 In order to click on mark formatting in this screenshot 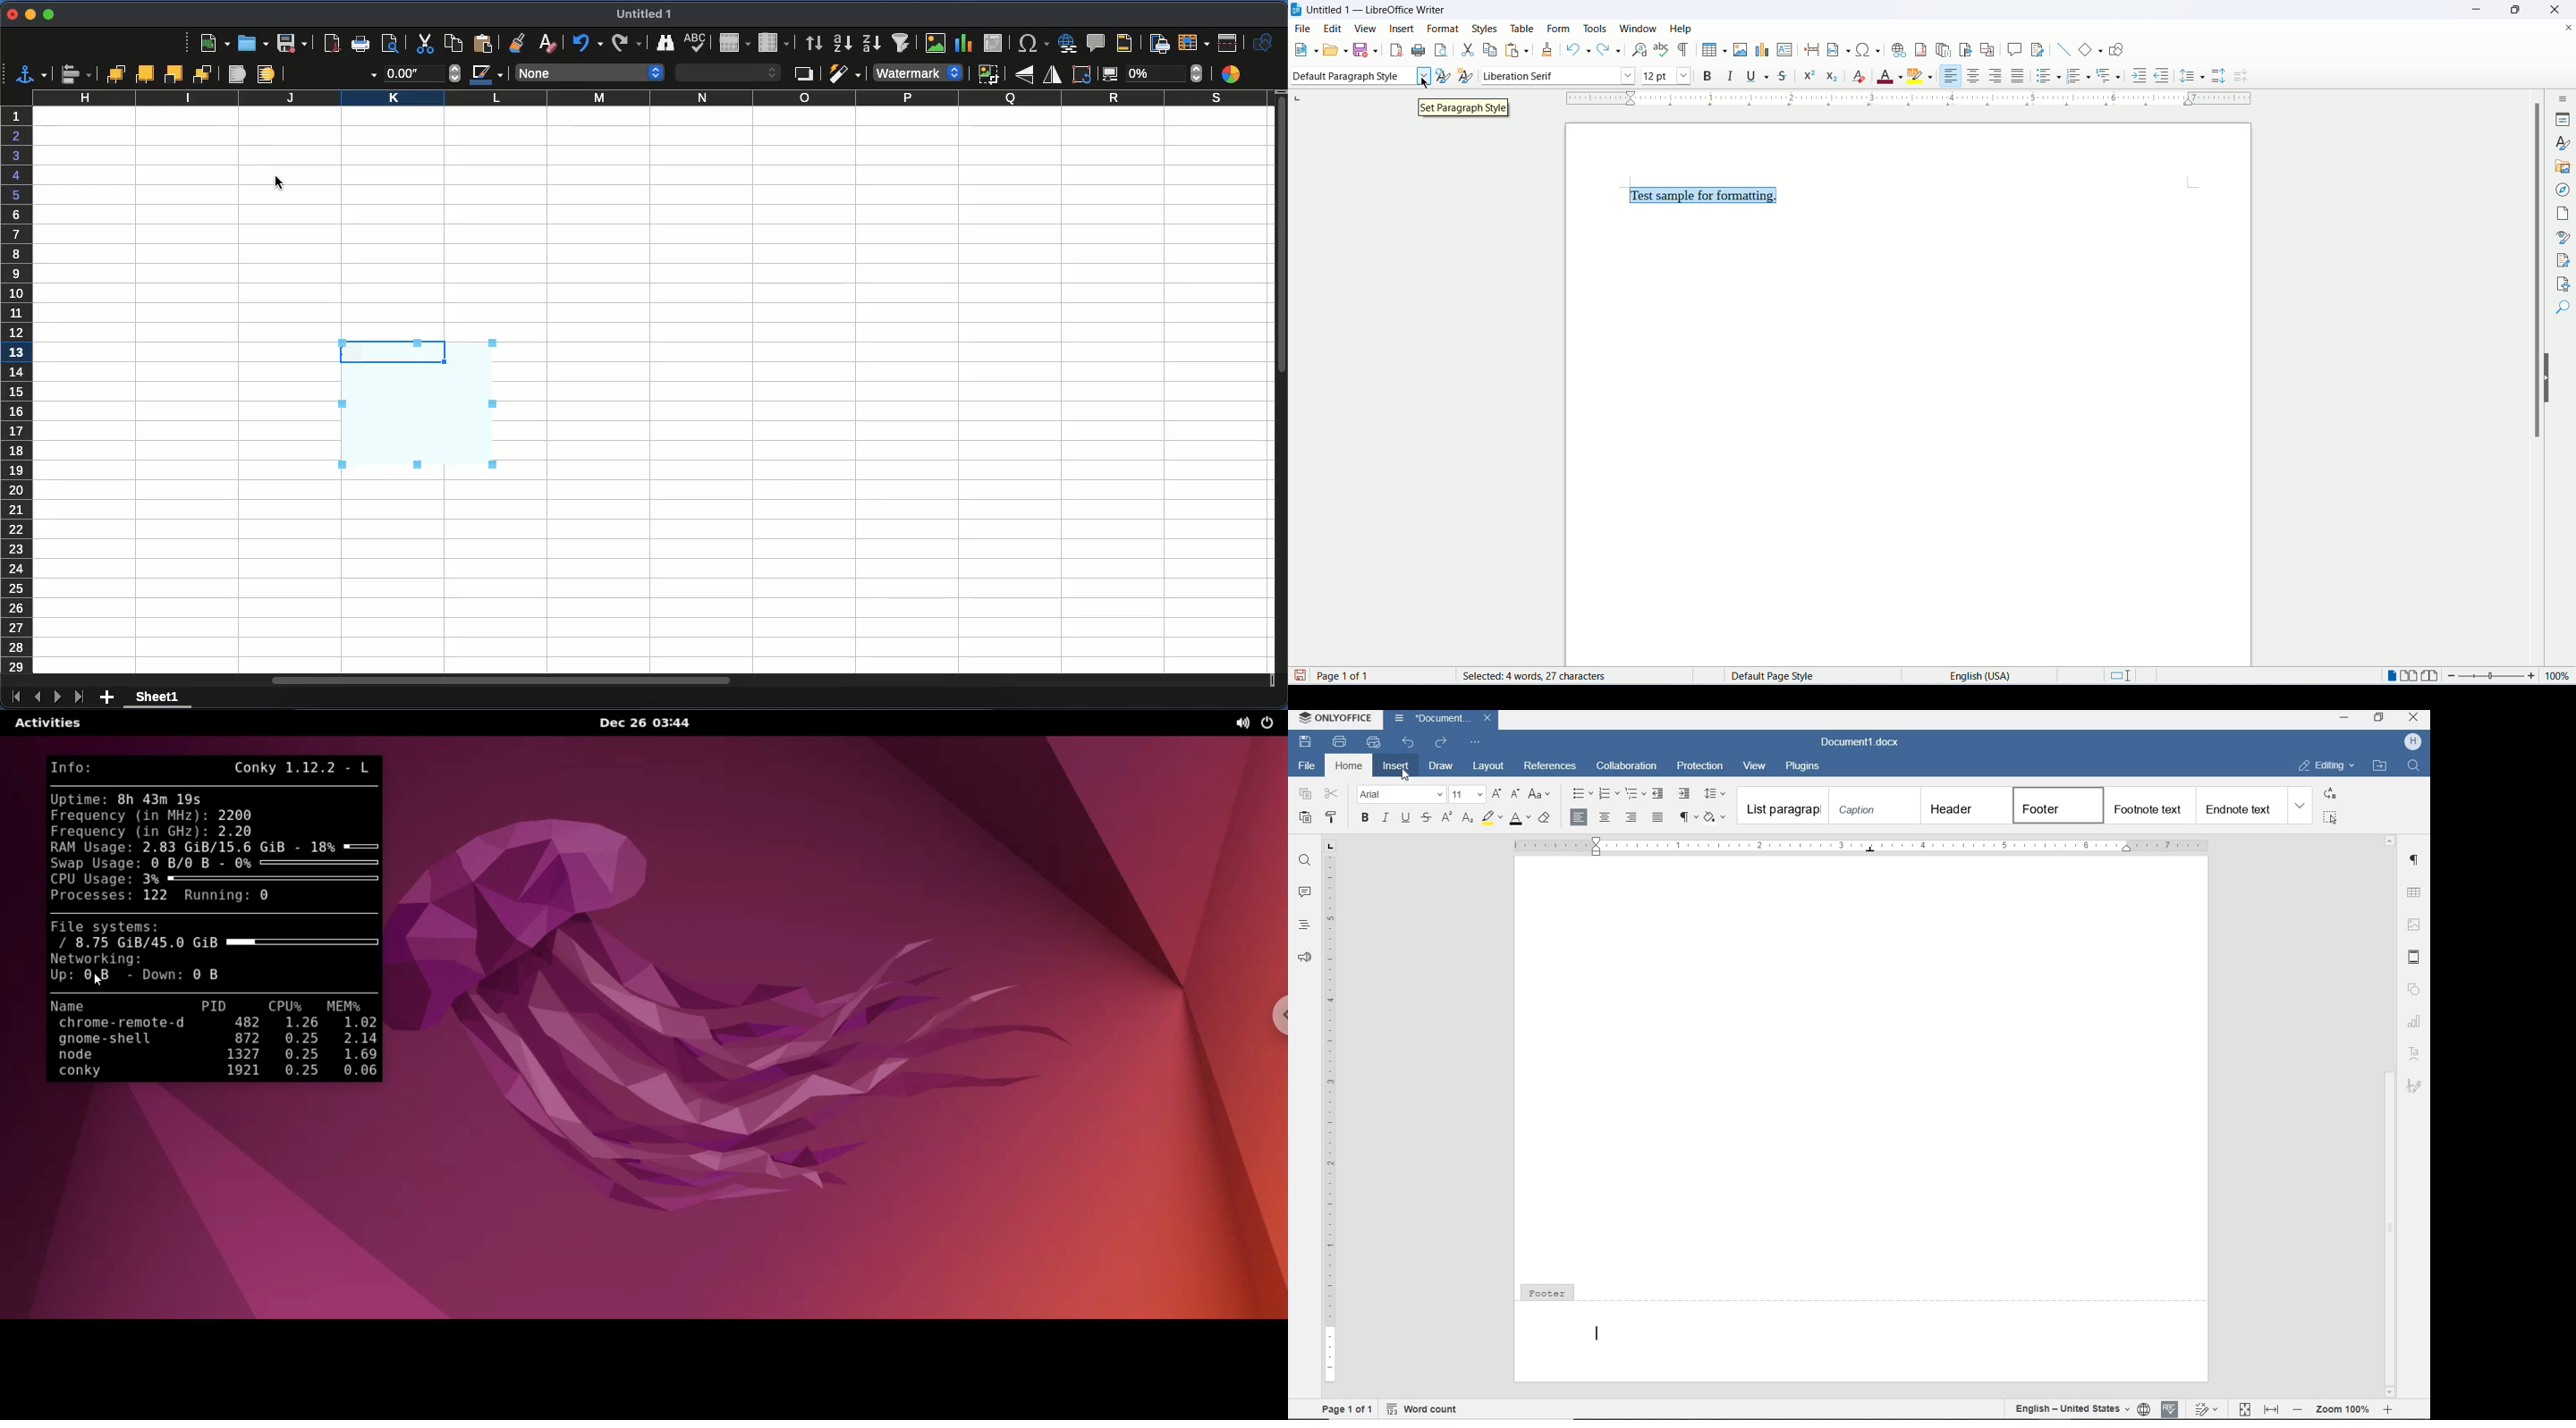, I will do `click(1684, 50)`.